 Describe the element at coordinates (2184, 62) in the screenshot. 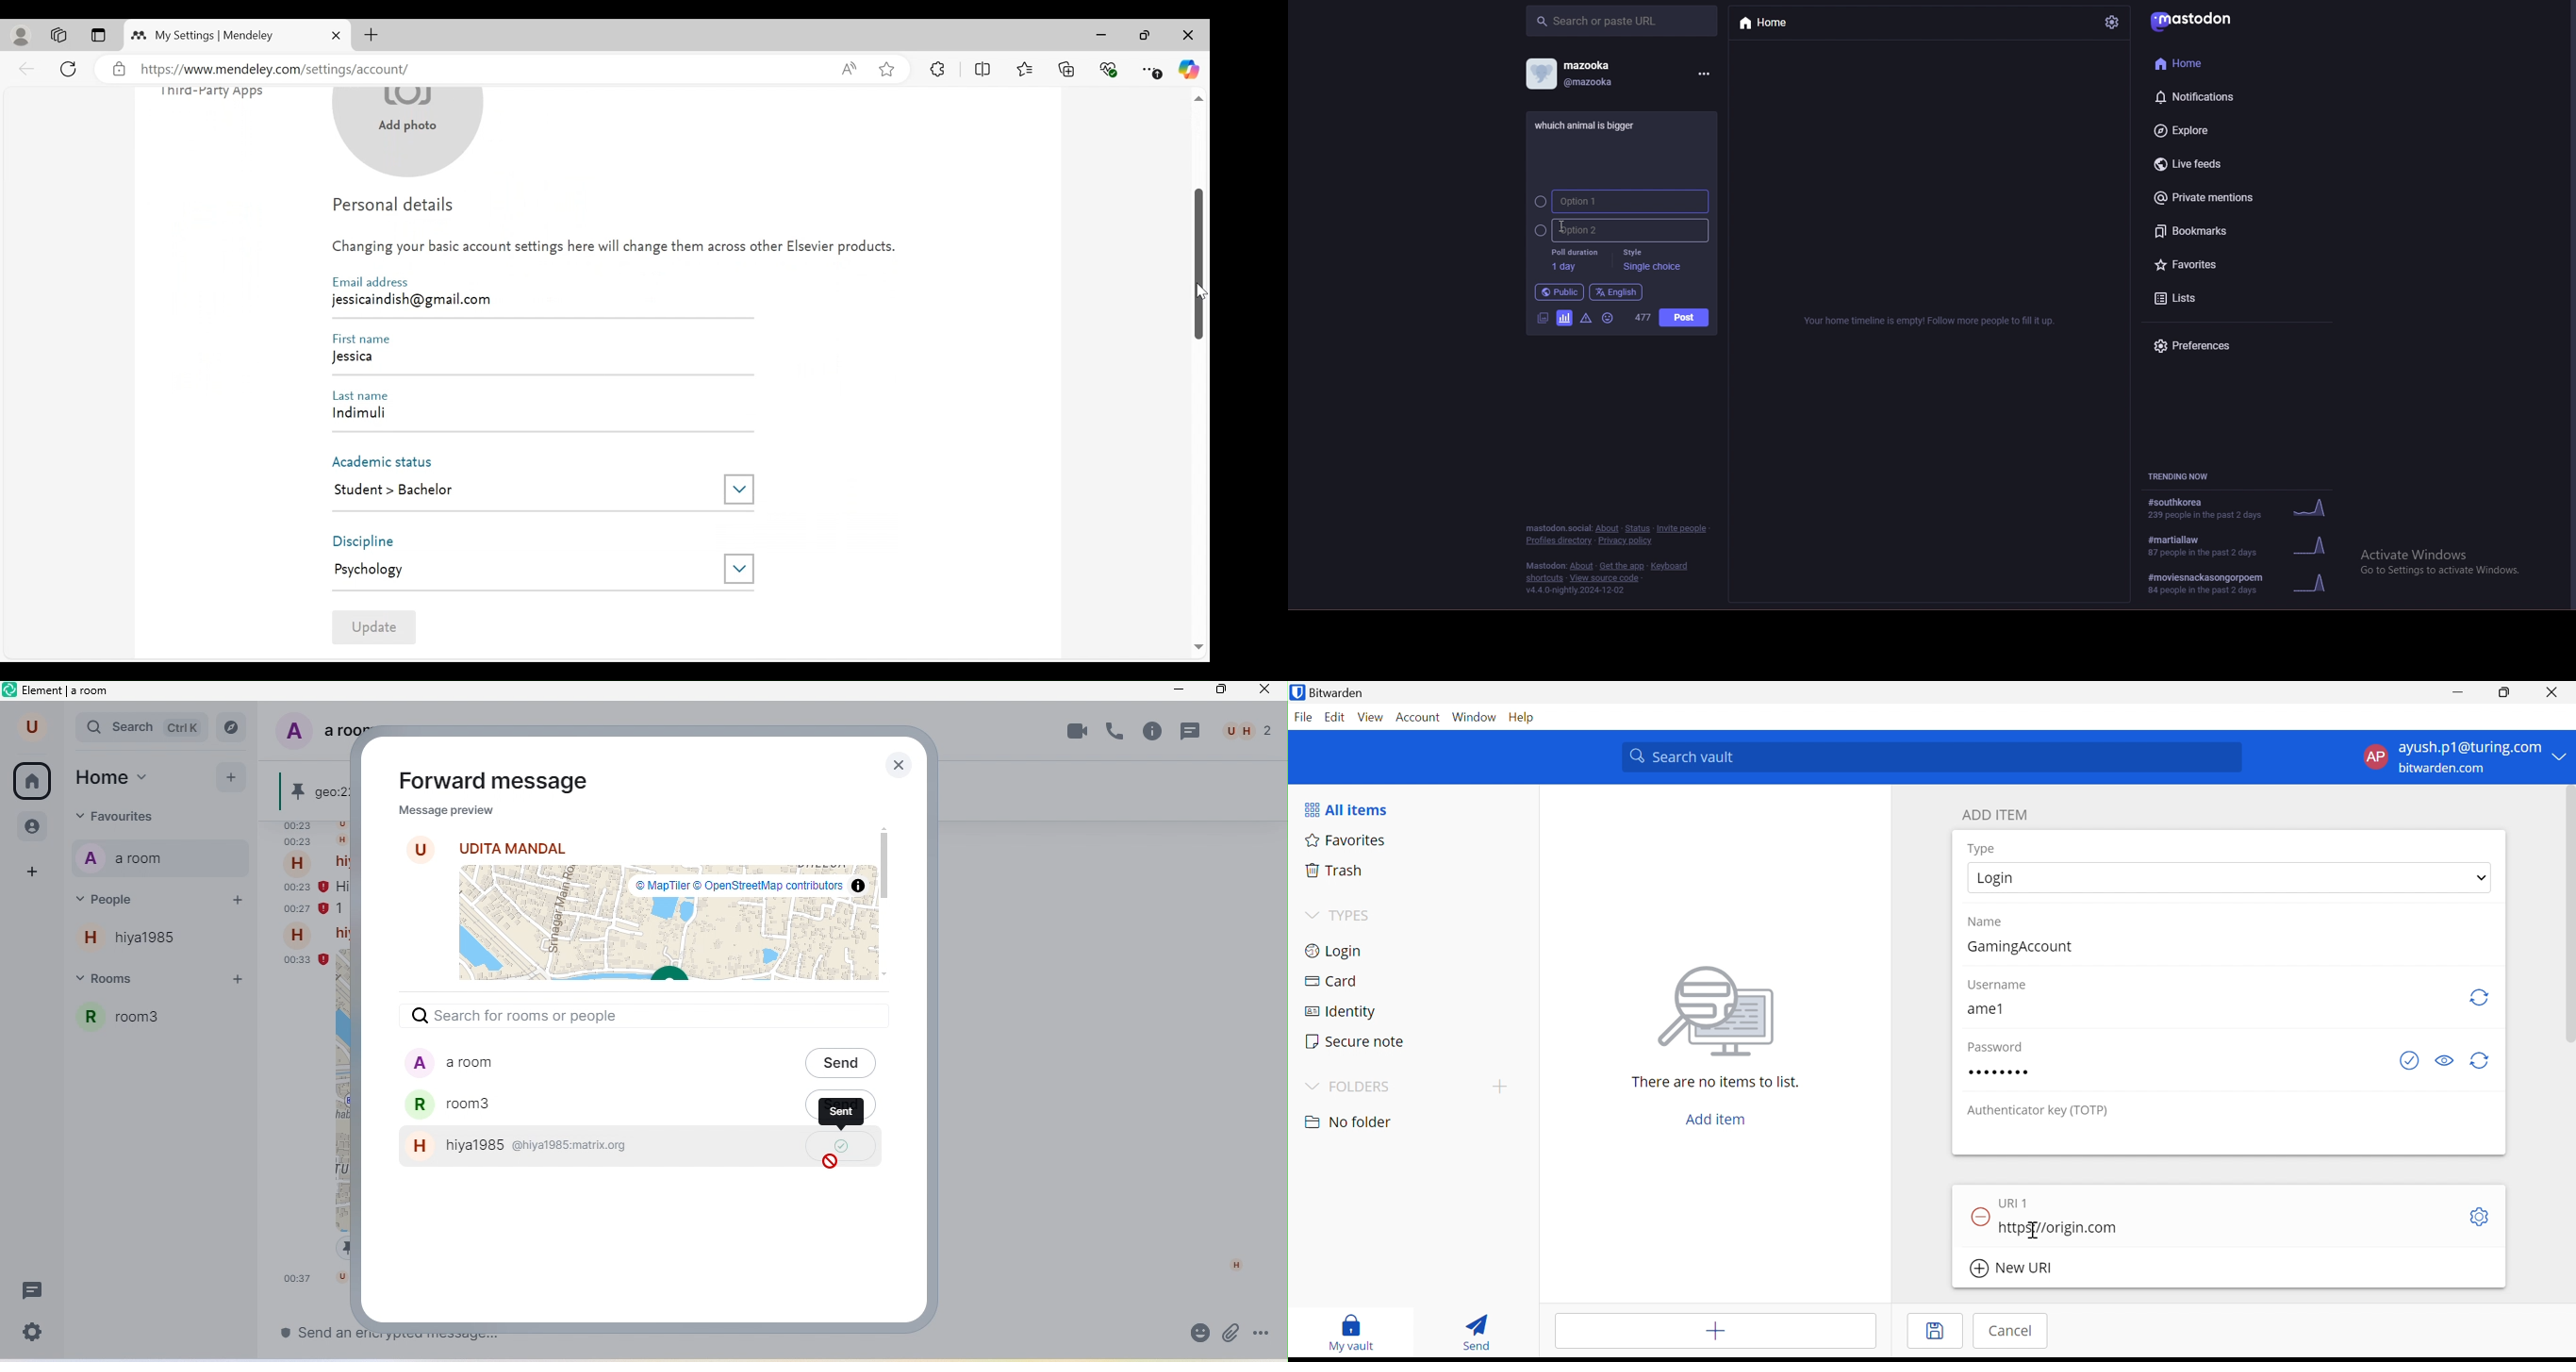

I see `Home` at that location.